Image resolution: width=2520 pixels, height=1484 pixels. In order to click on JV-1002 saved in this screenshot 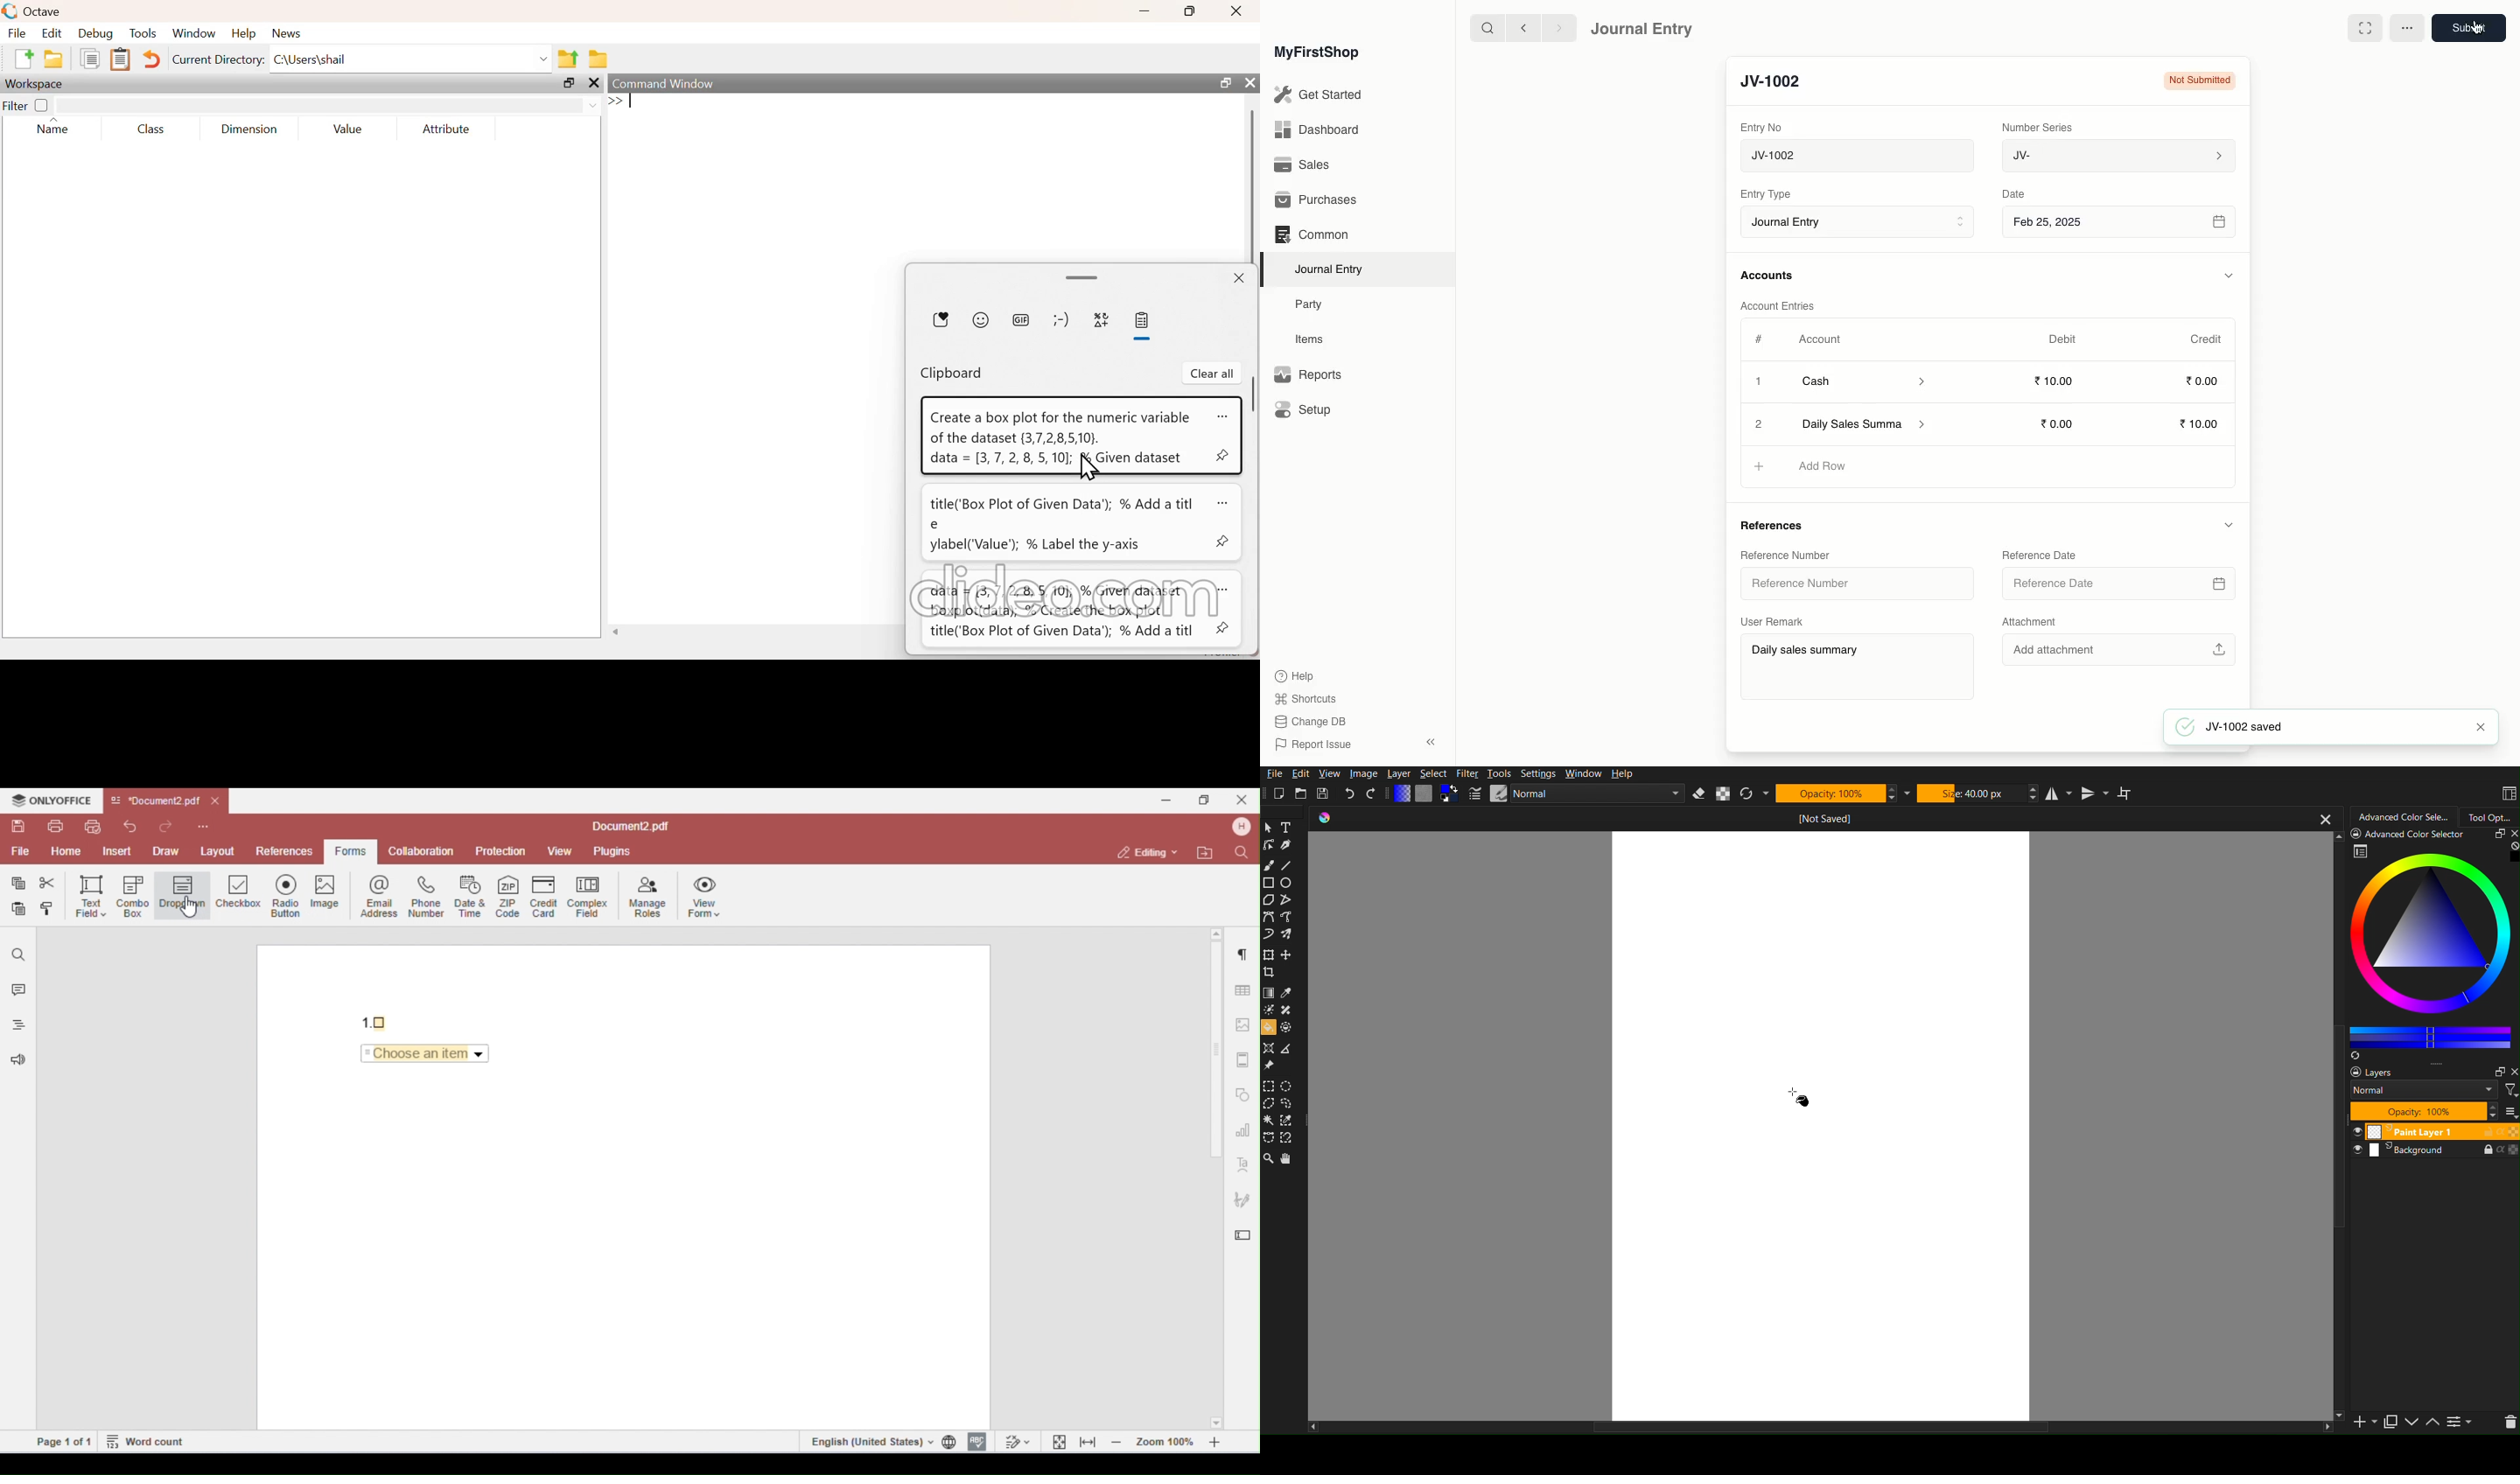, I will do `click(2253, 727)`.